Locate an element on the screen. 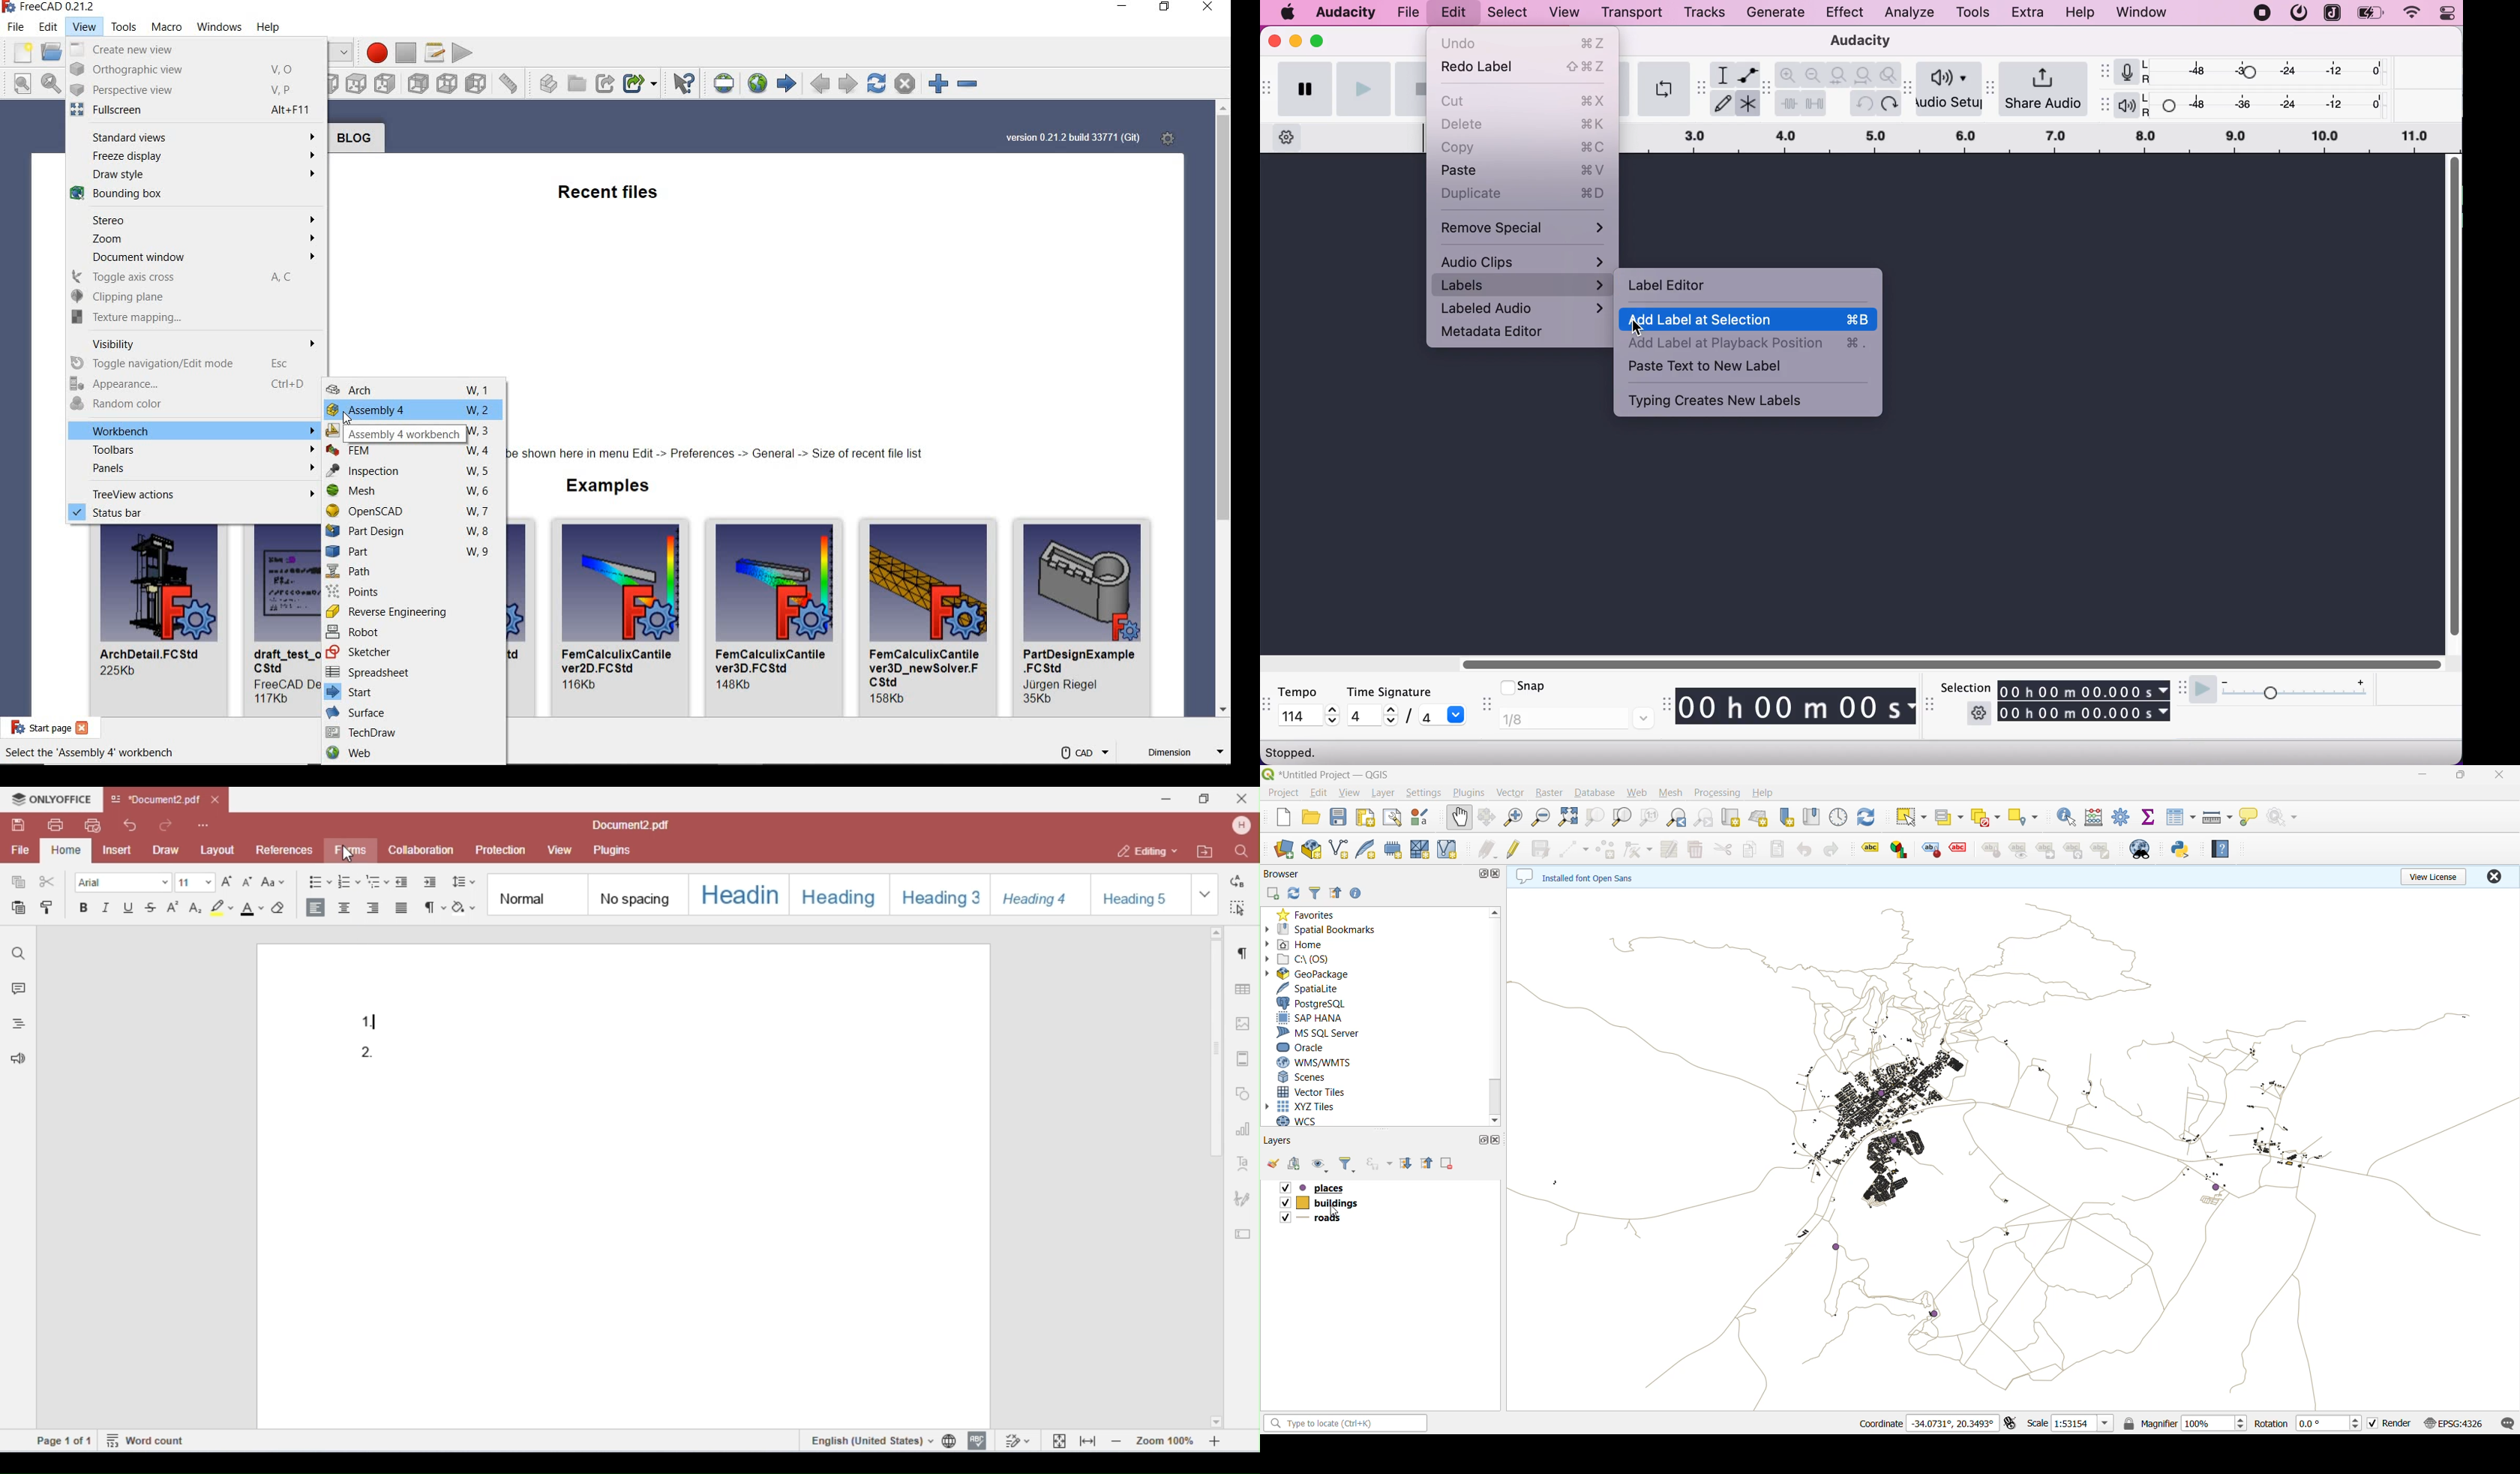 Image resolution: width=2520 pixels, height=1484 pixels. stopped is located at coordinates (1292, 752).